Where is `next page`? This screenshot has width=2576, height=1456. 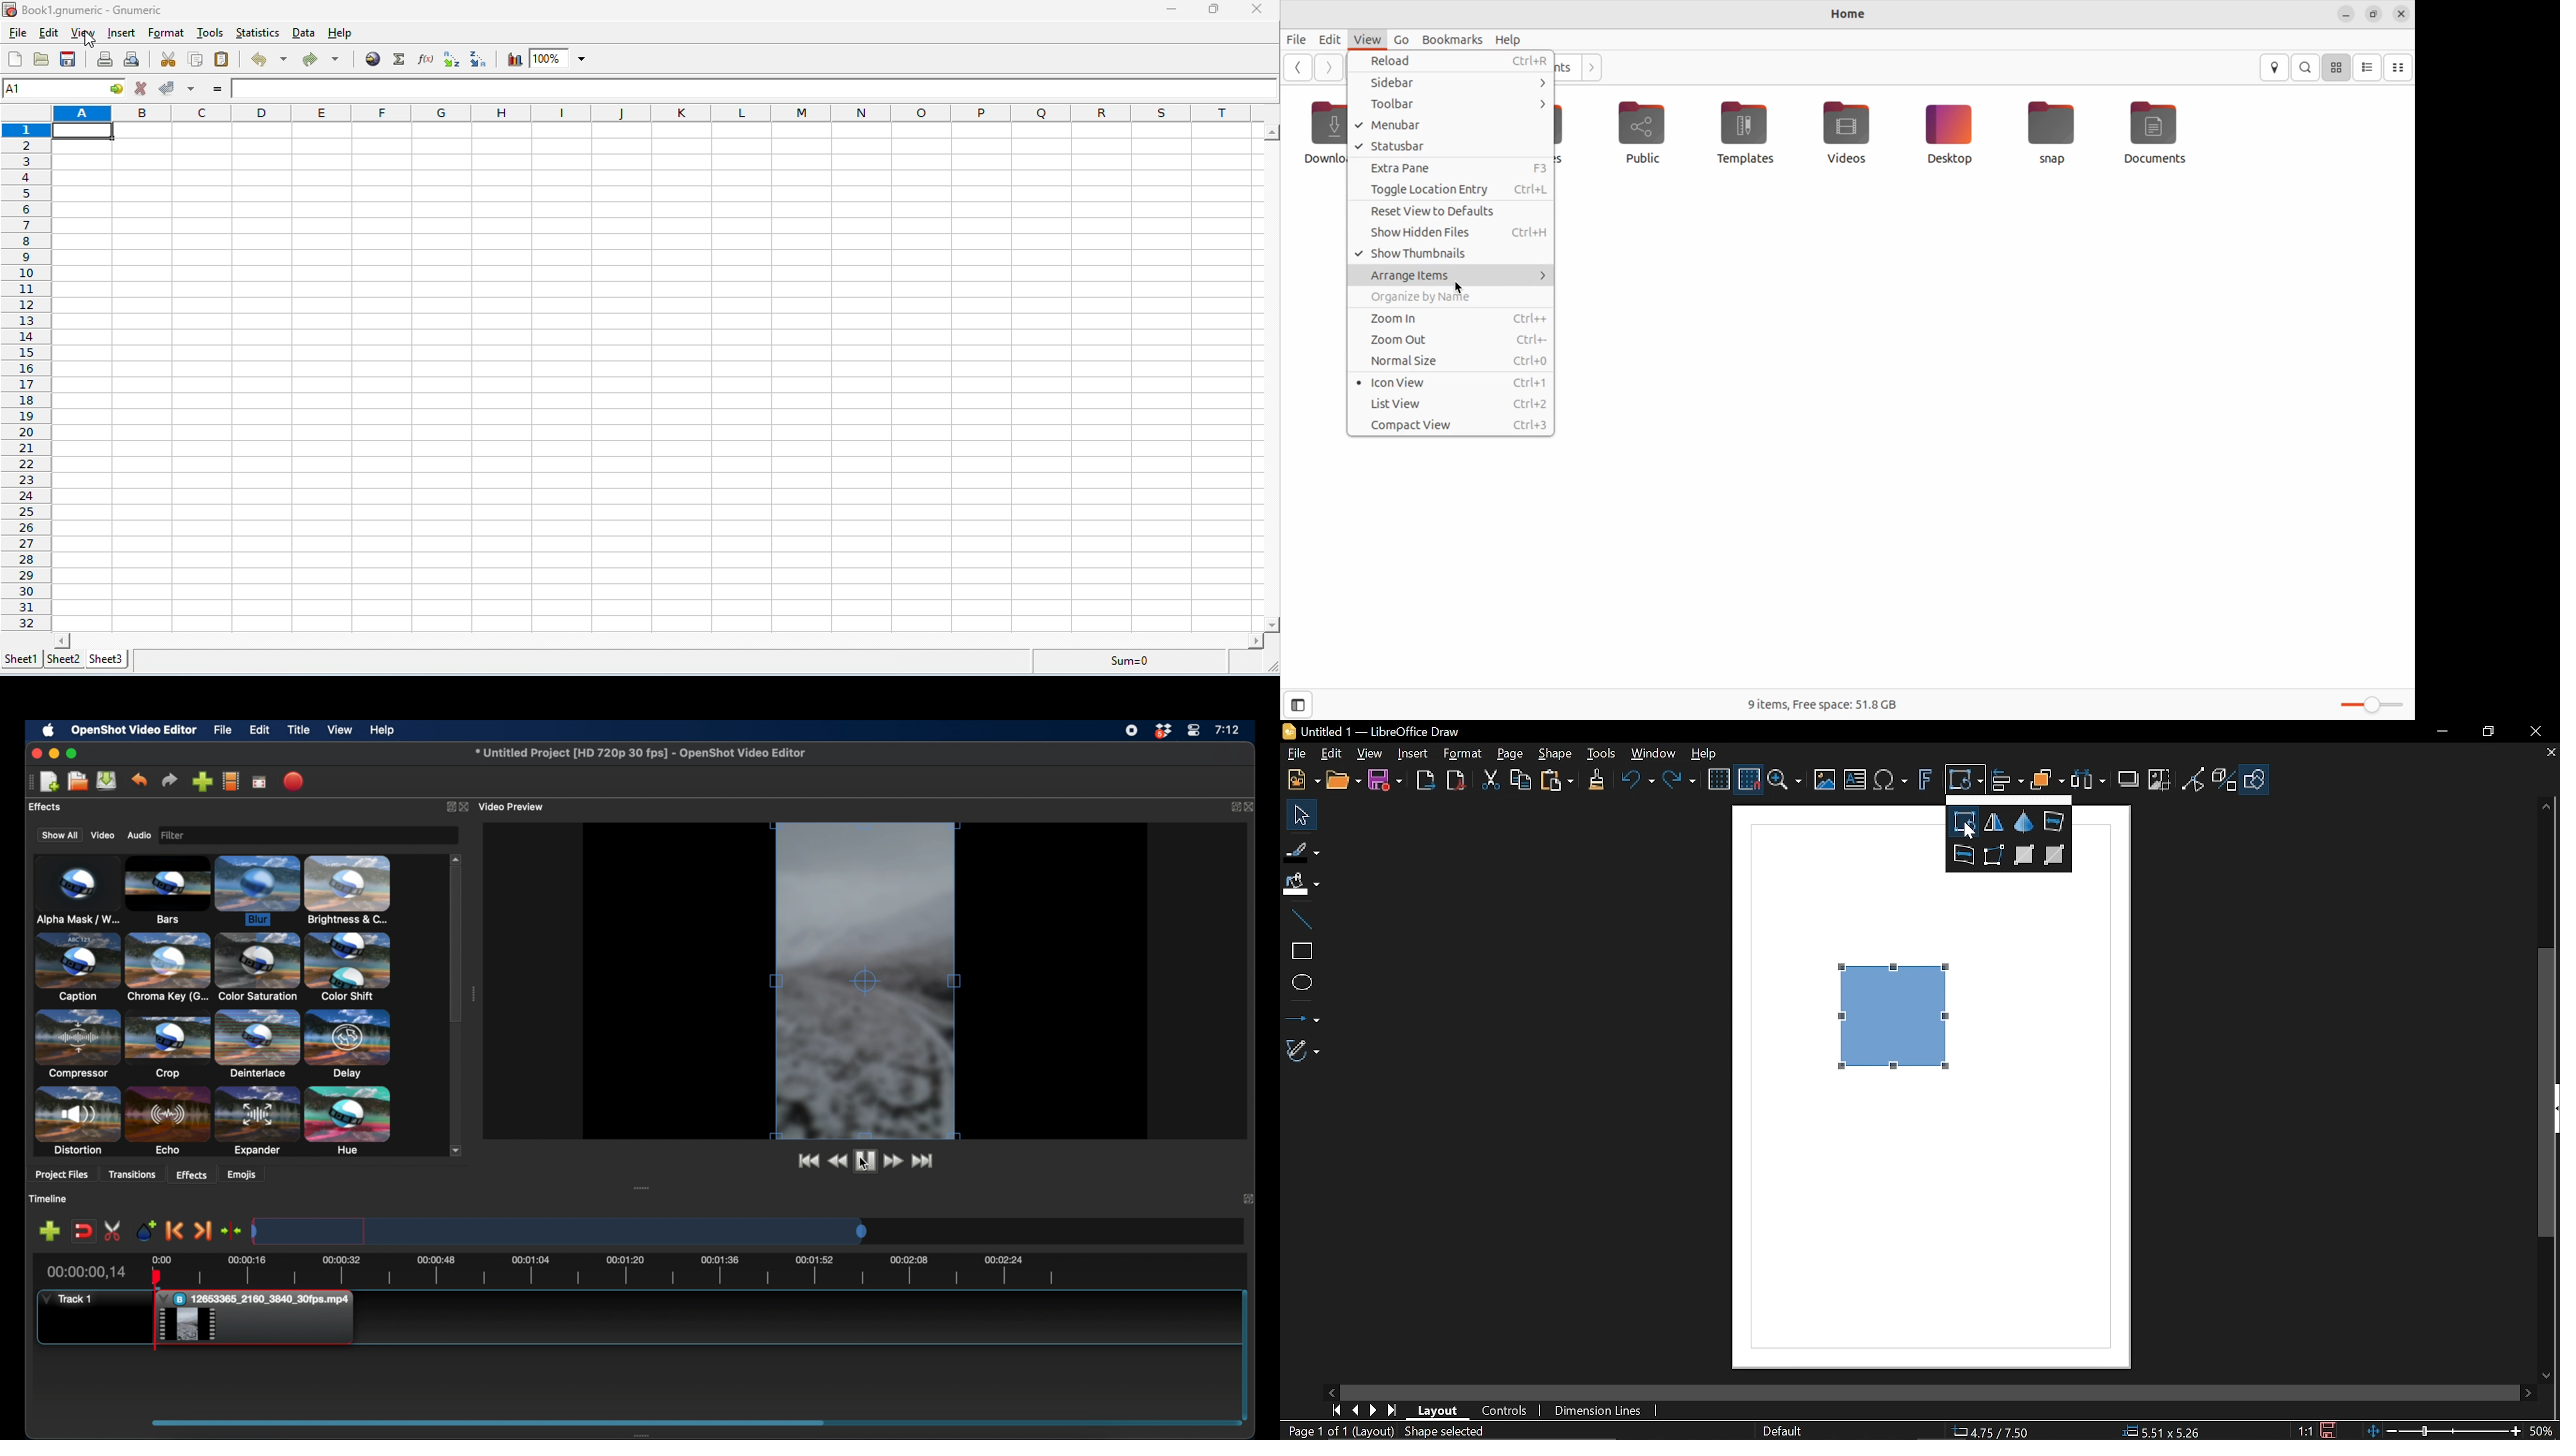 next page is located at coordinates (1373, 1409).